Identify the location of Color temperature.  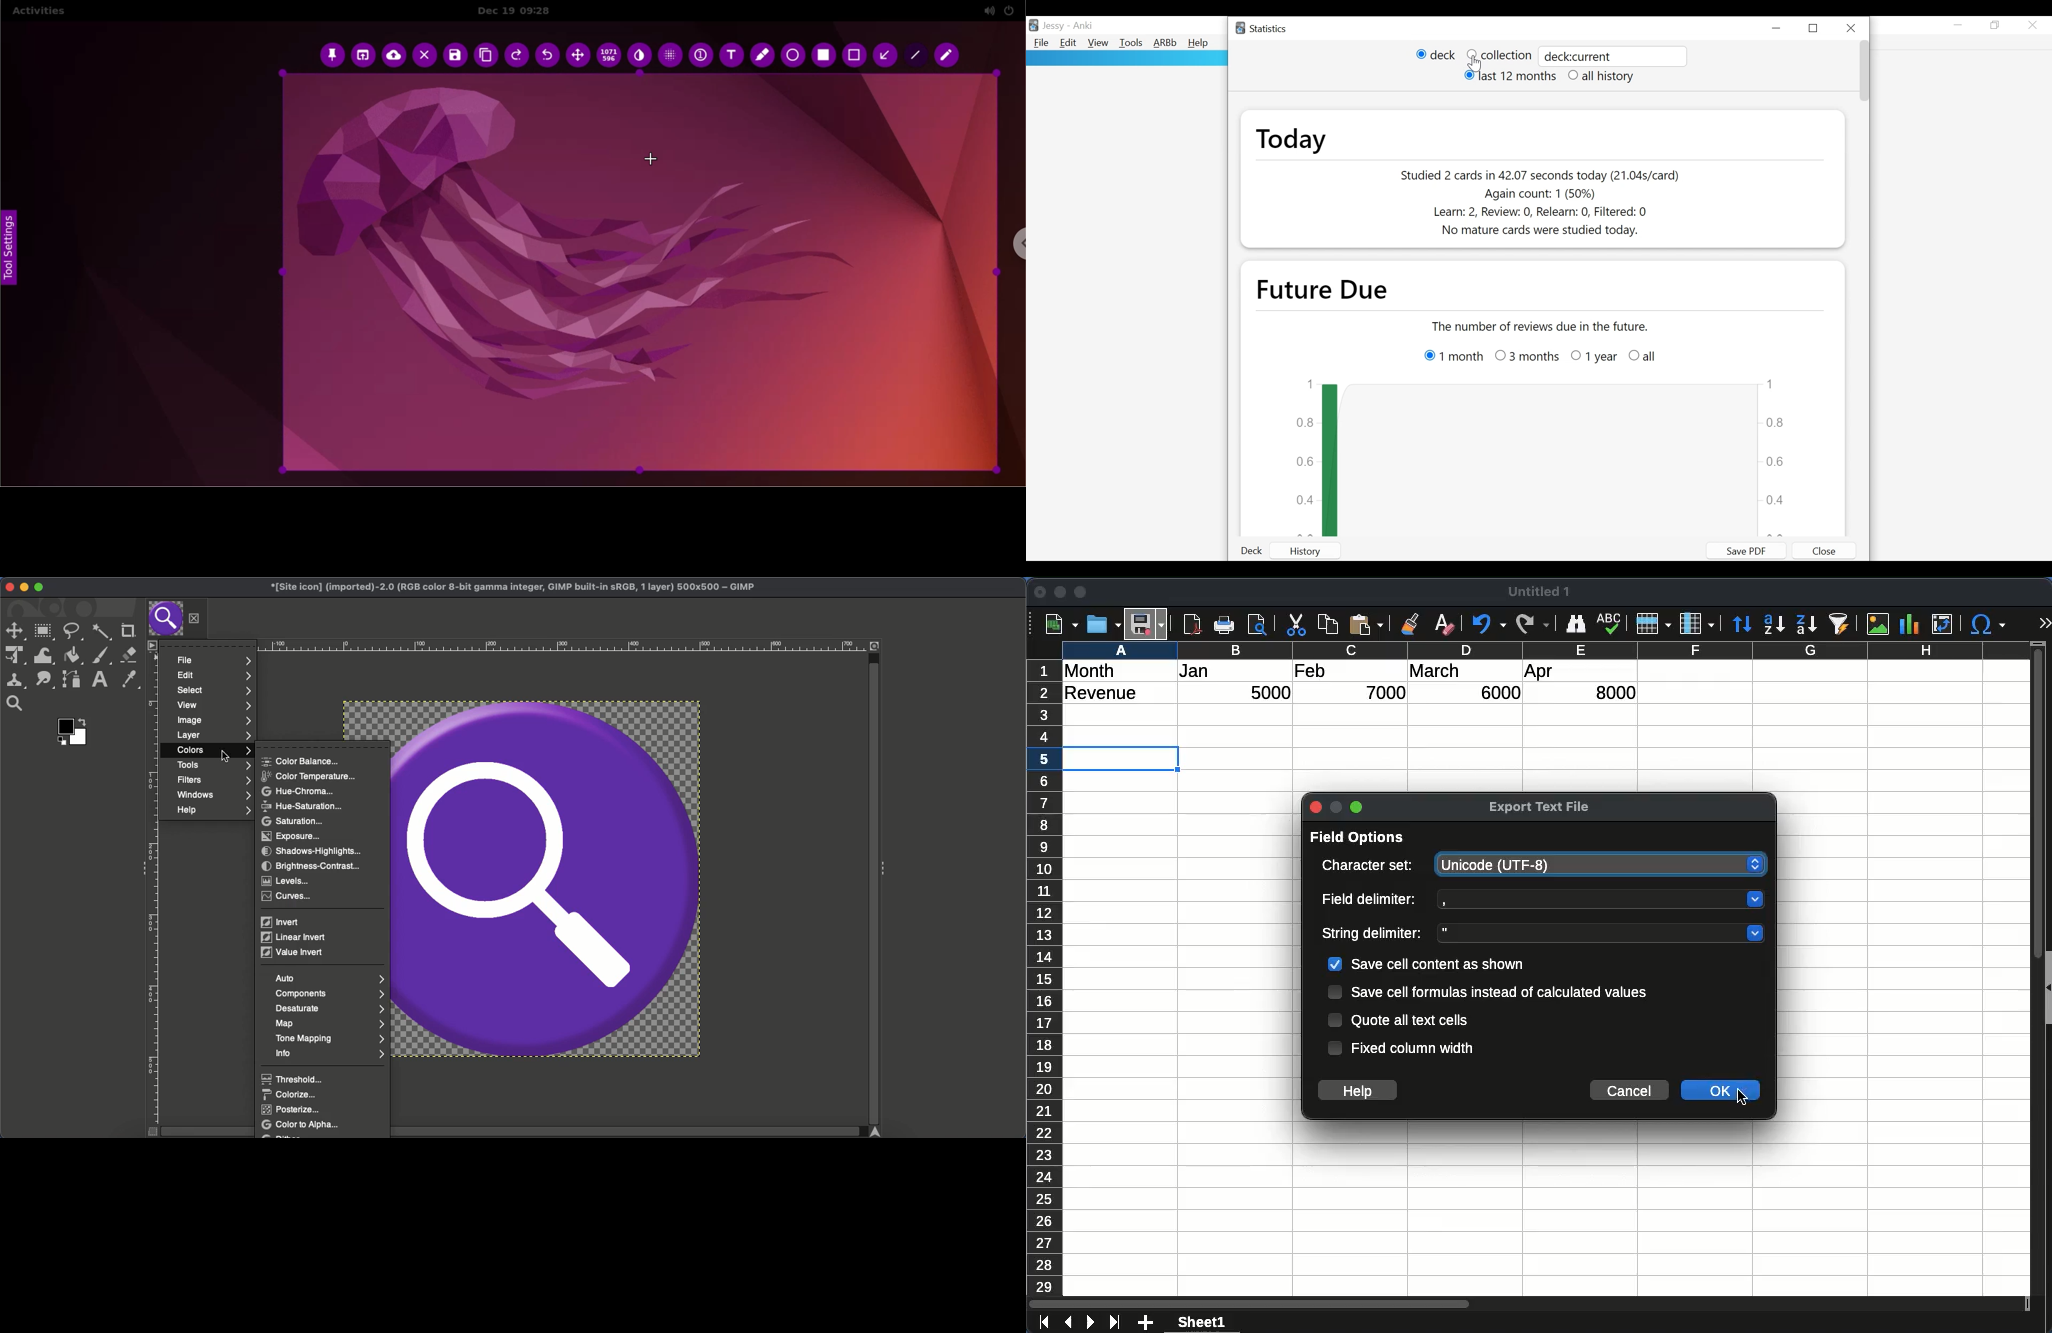
(311, 777).